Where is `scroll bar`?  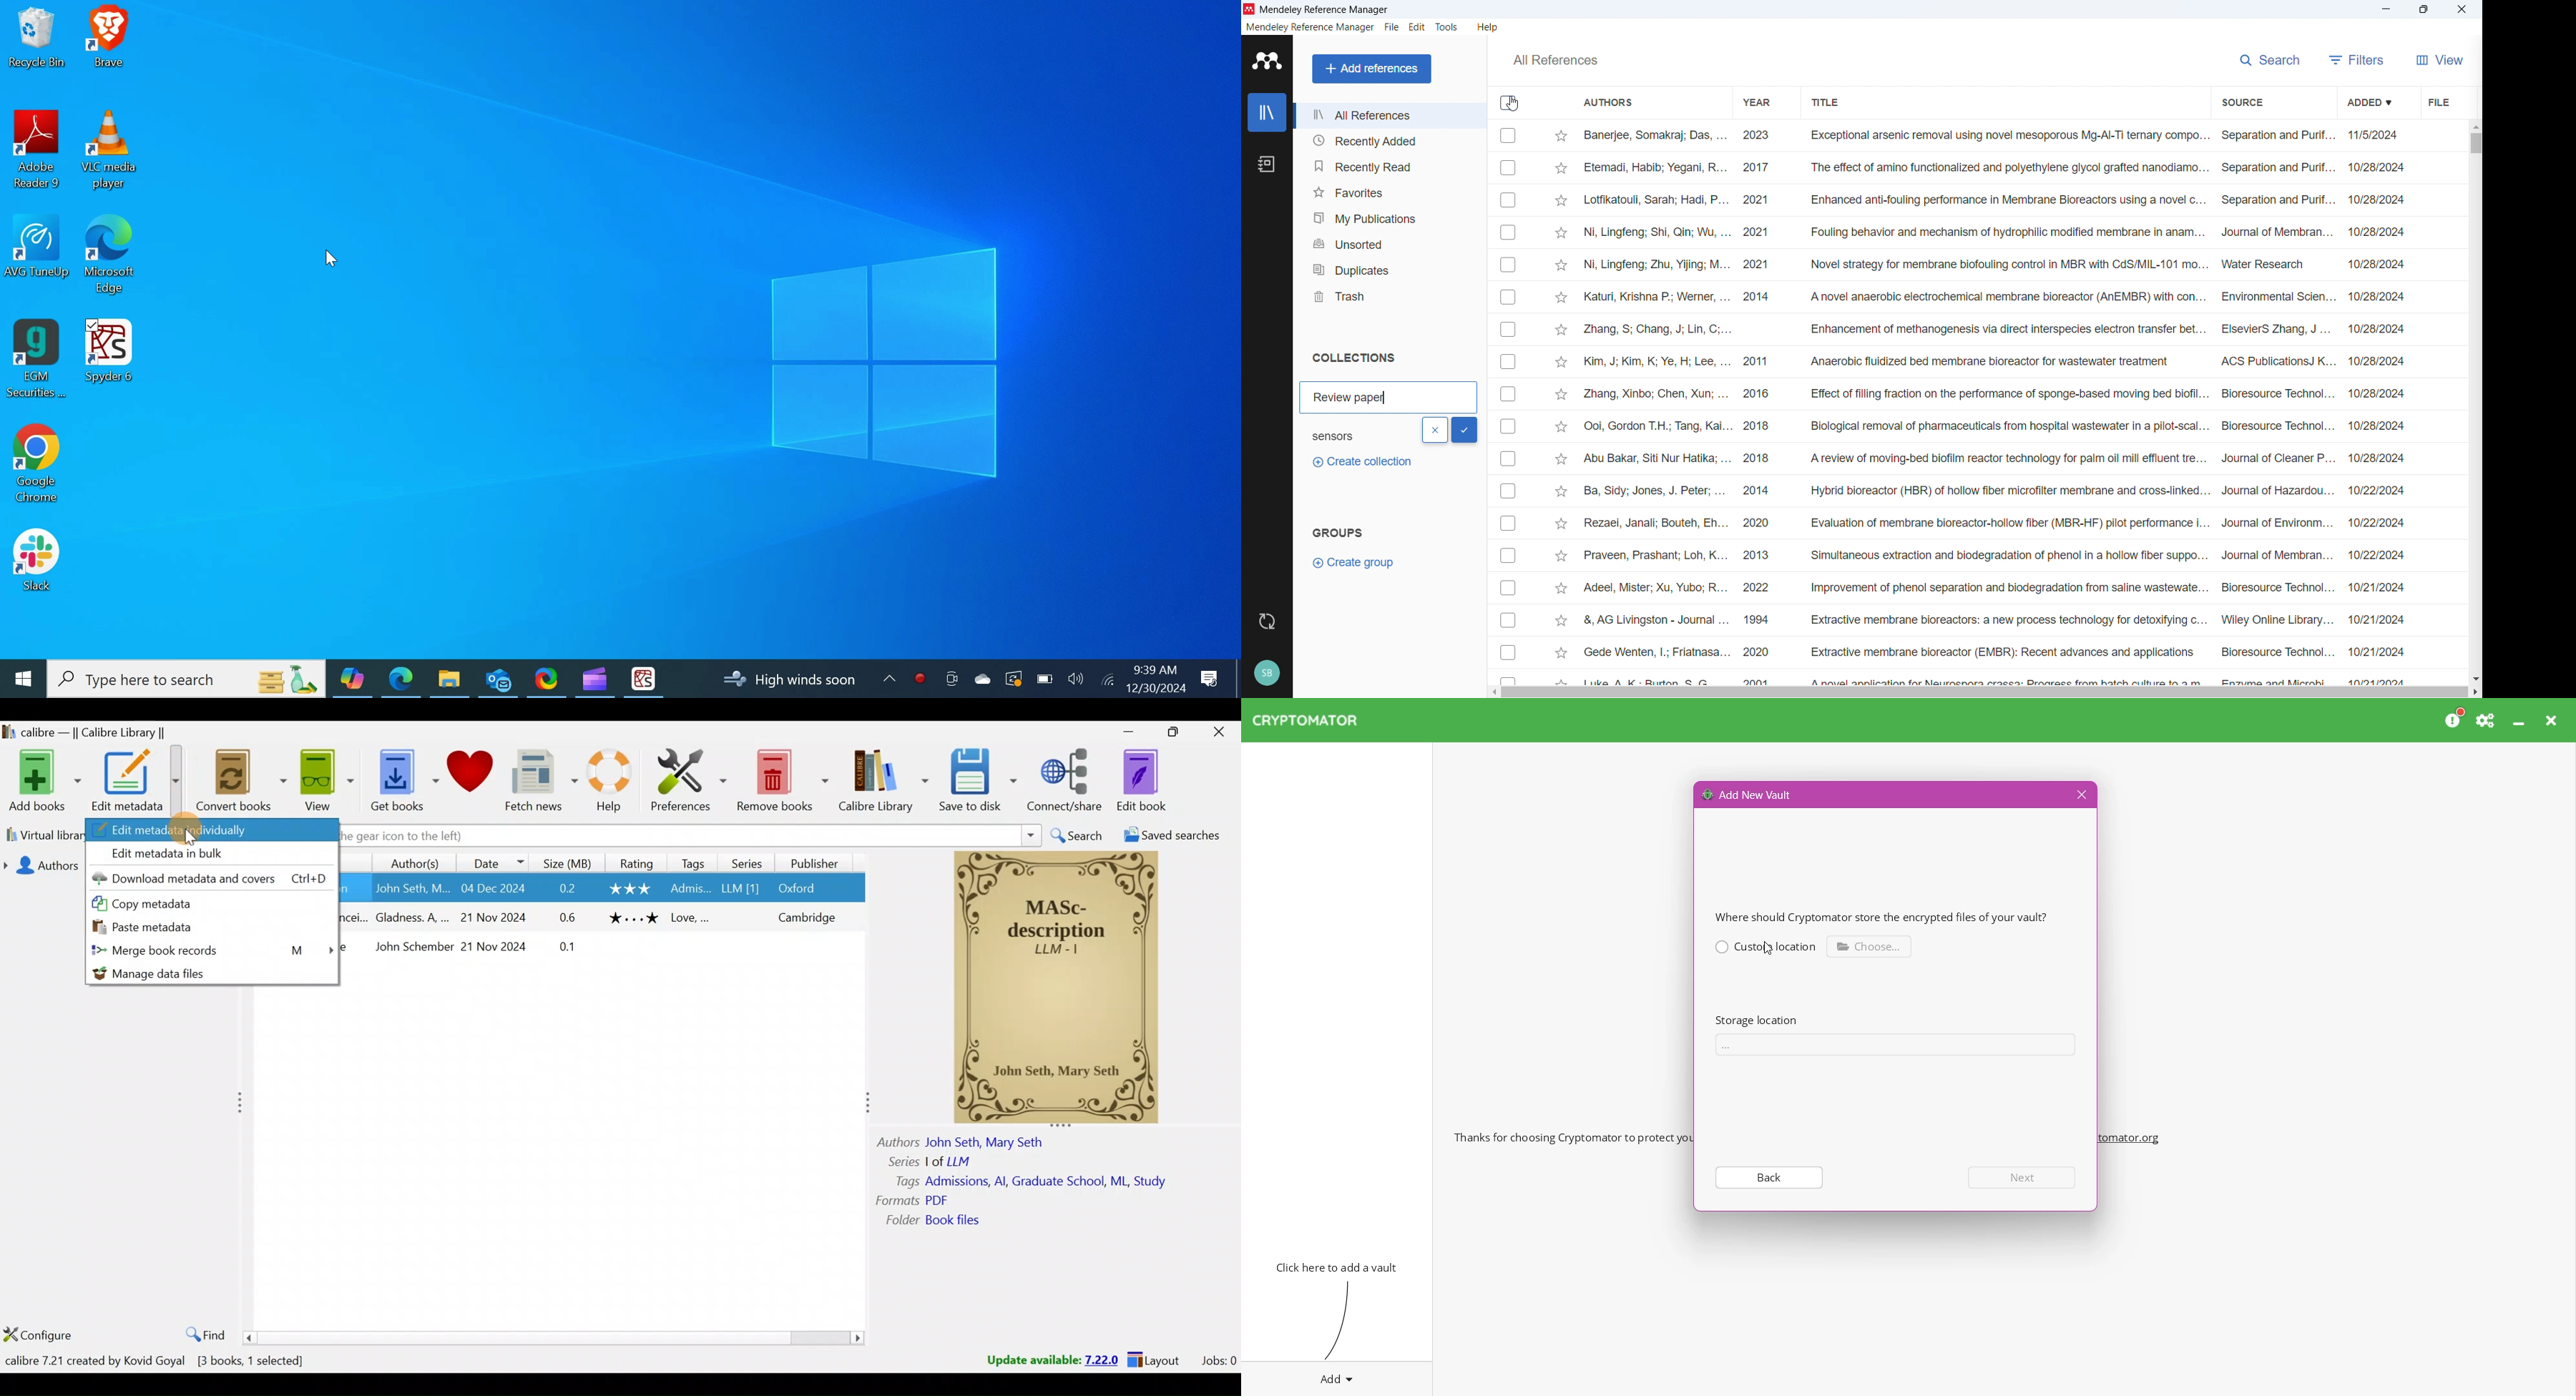 scroll bar is located at coordinates (554, 1336).